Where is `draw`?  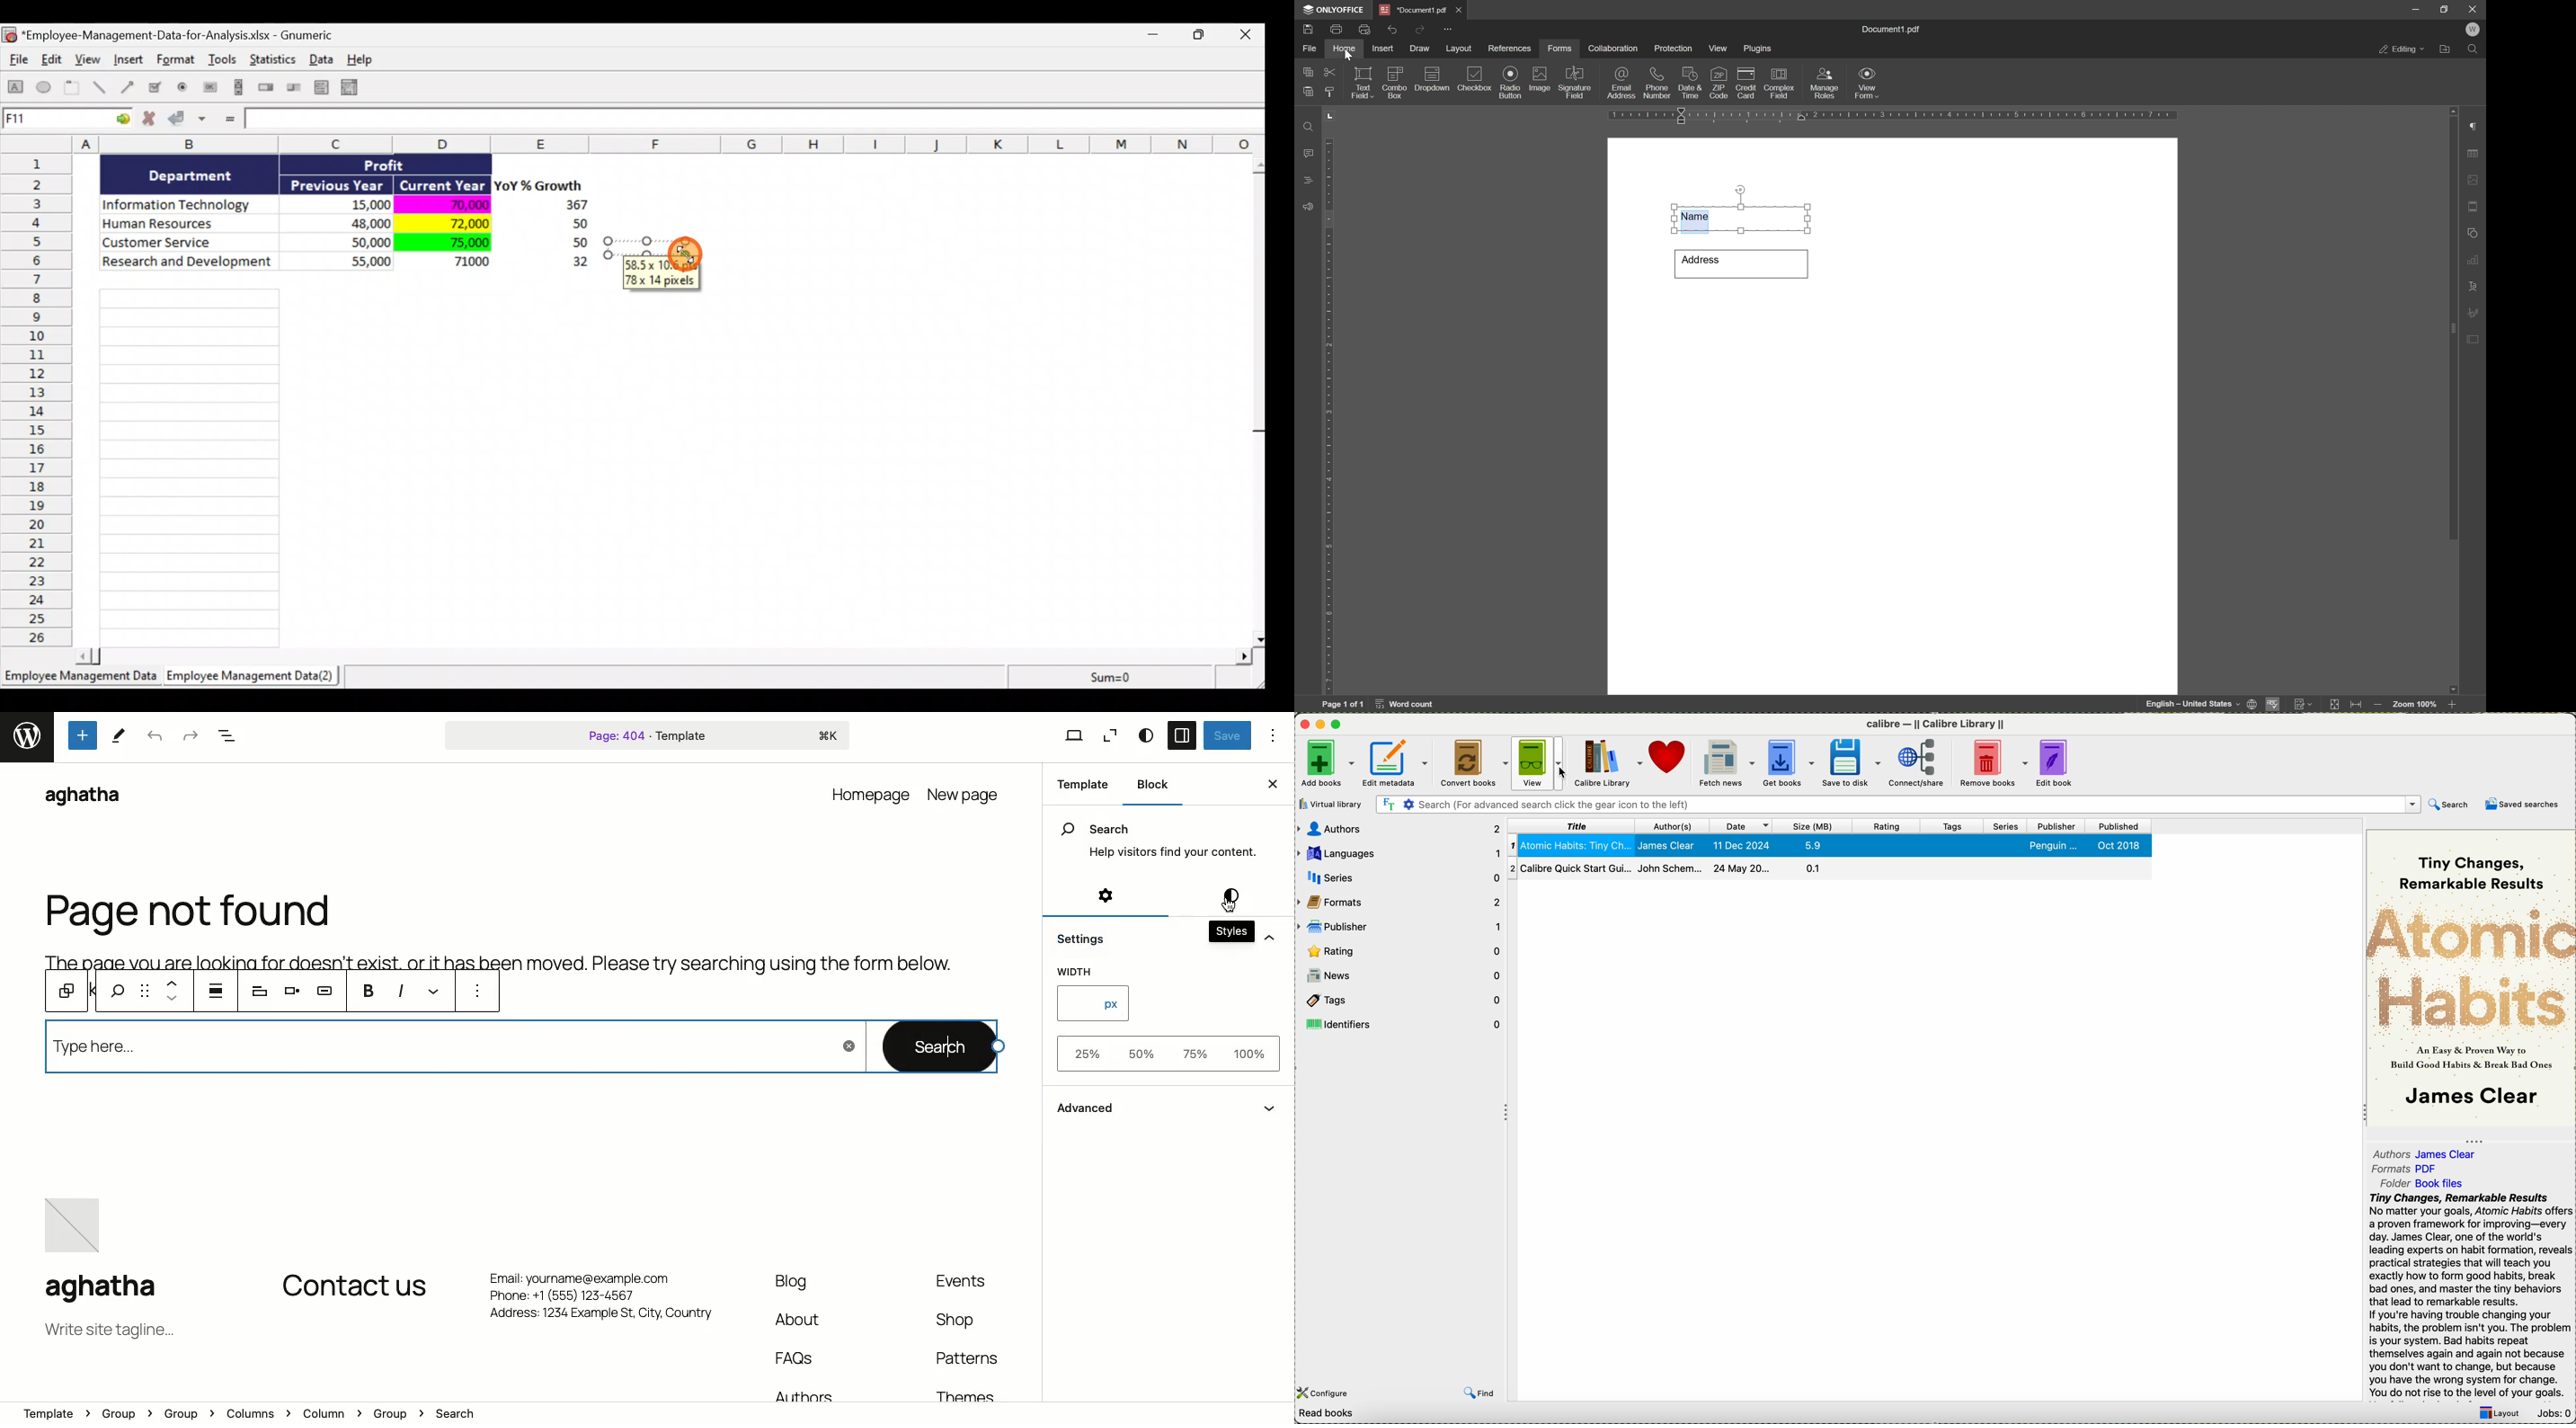 draw is located at coordinates (1420, 49).